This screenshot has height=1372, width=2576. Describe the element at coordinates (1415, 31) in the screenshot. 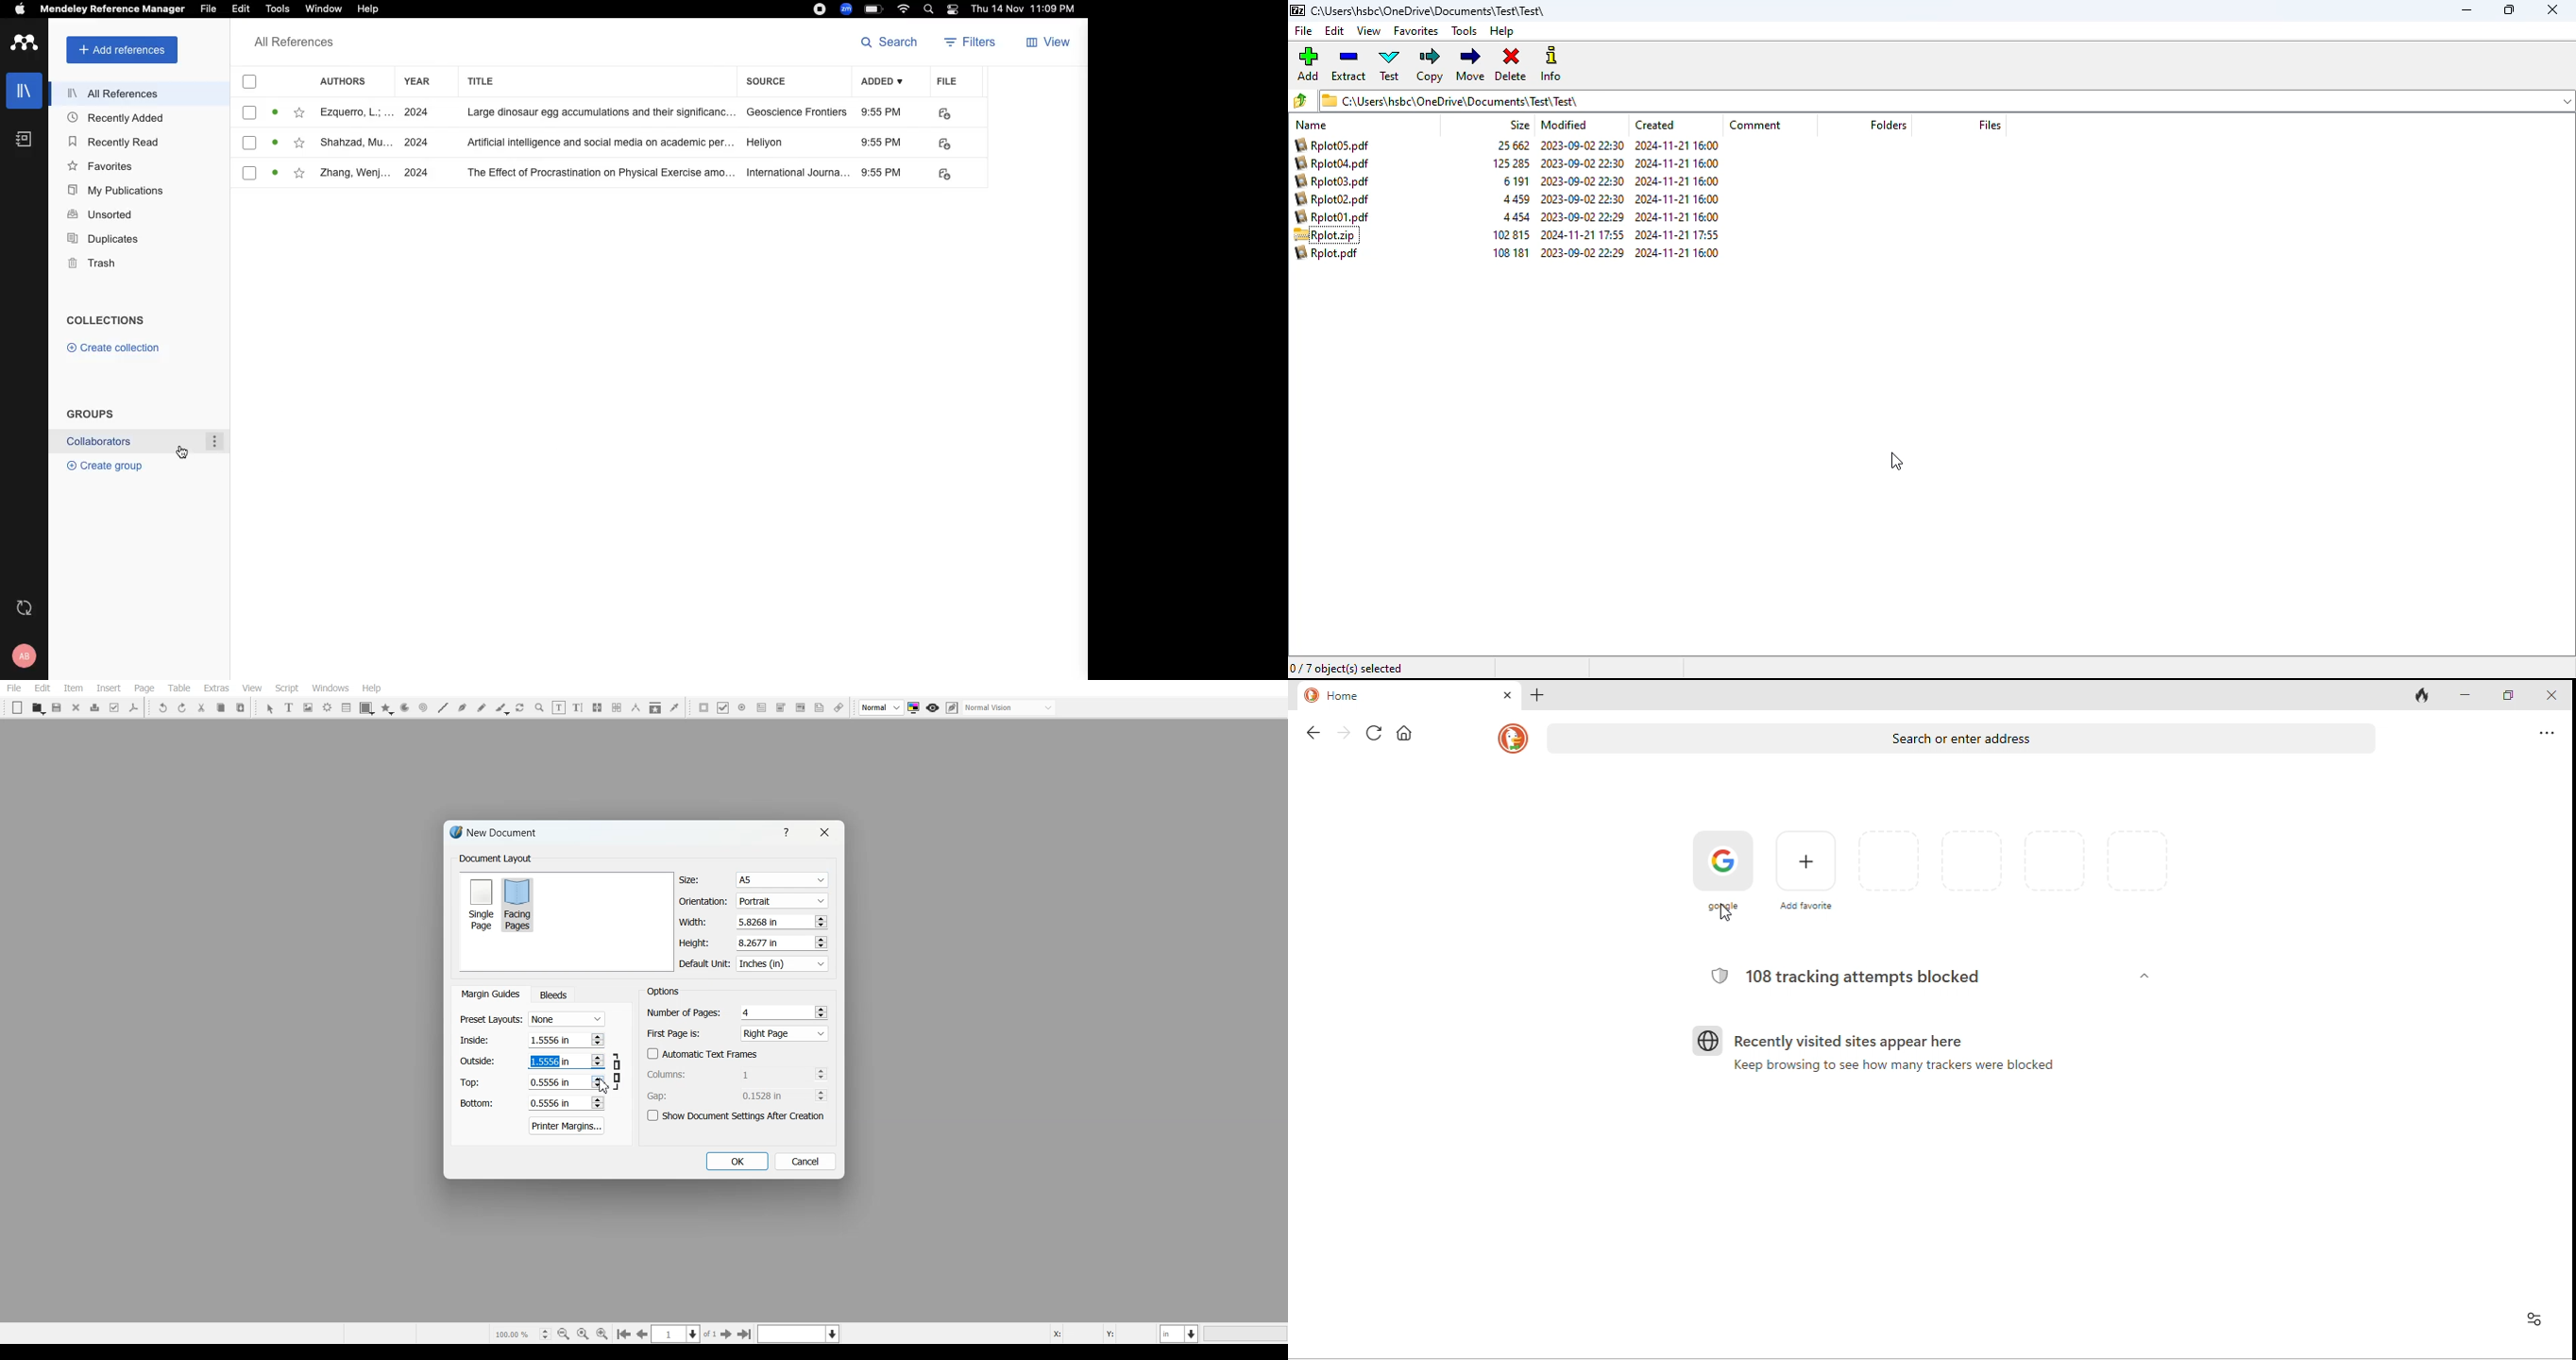

I see `favorites` at that location.